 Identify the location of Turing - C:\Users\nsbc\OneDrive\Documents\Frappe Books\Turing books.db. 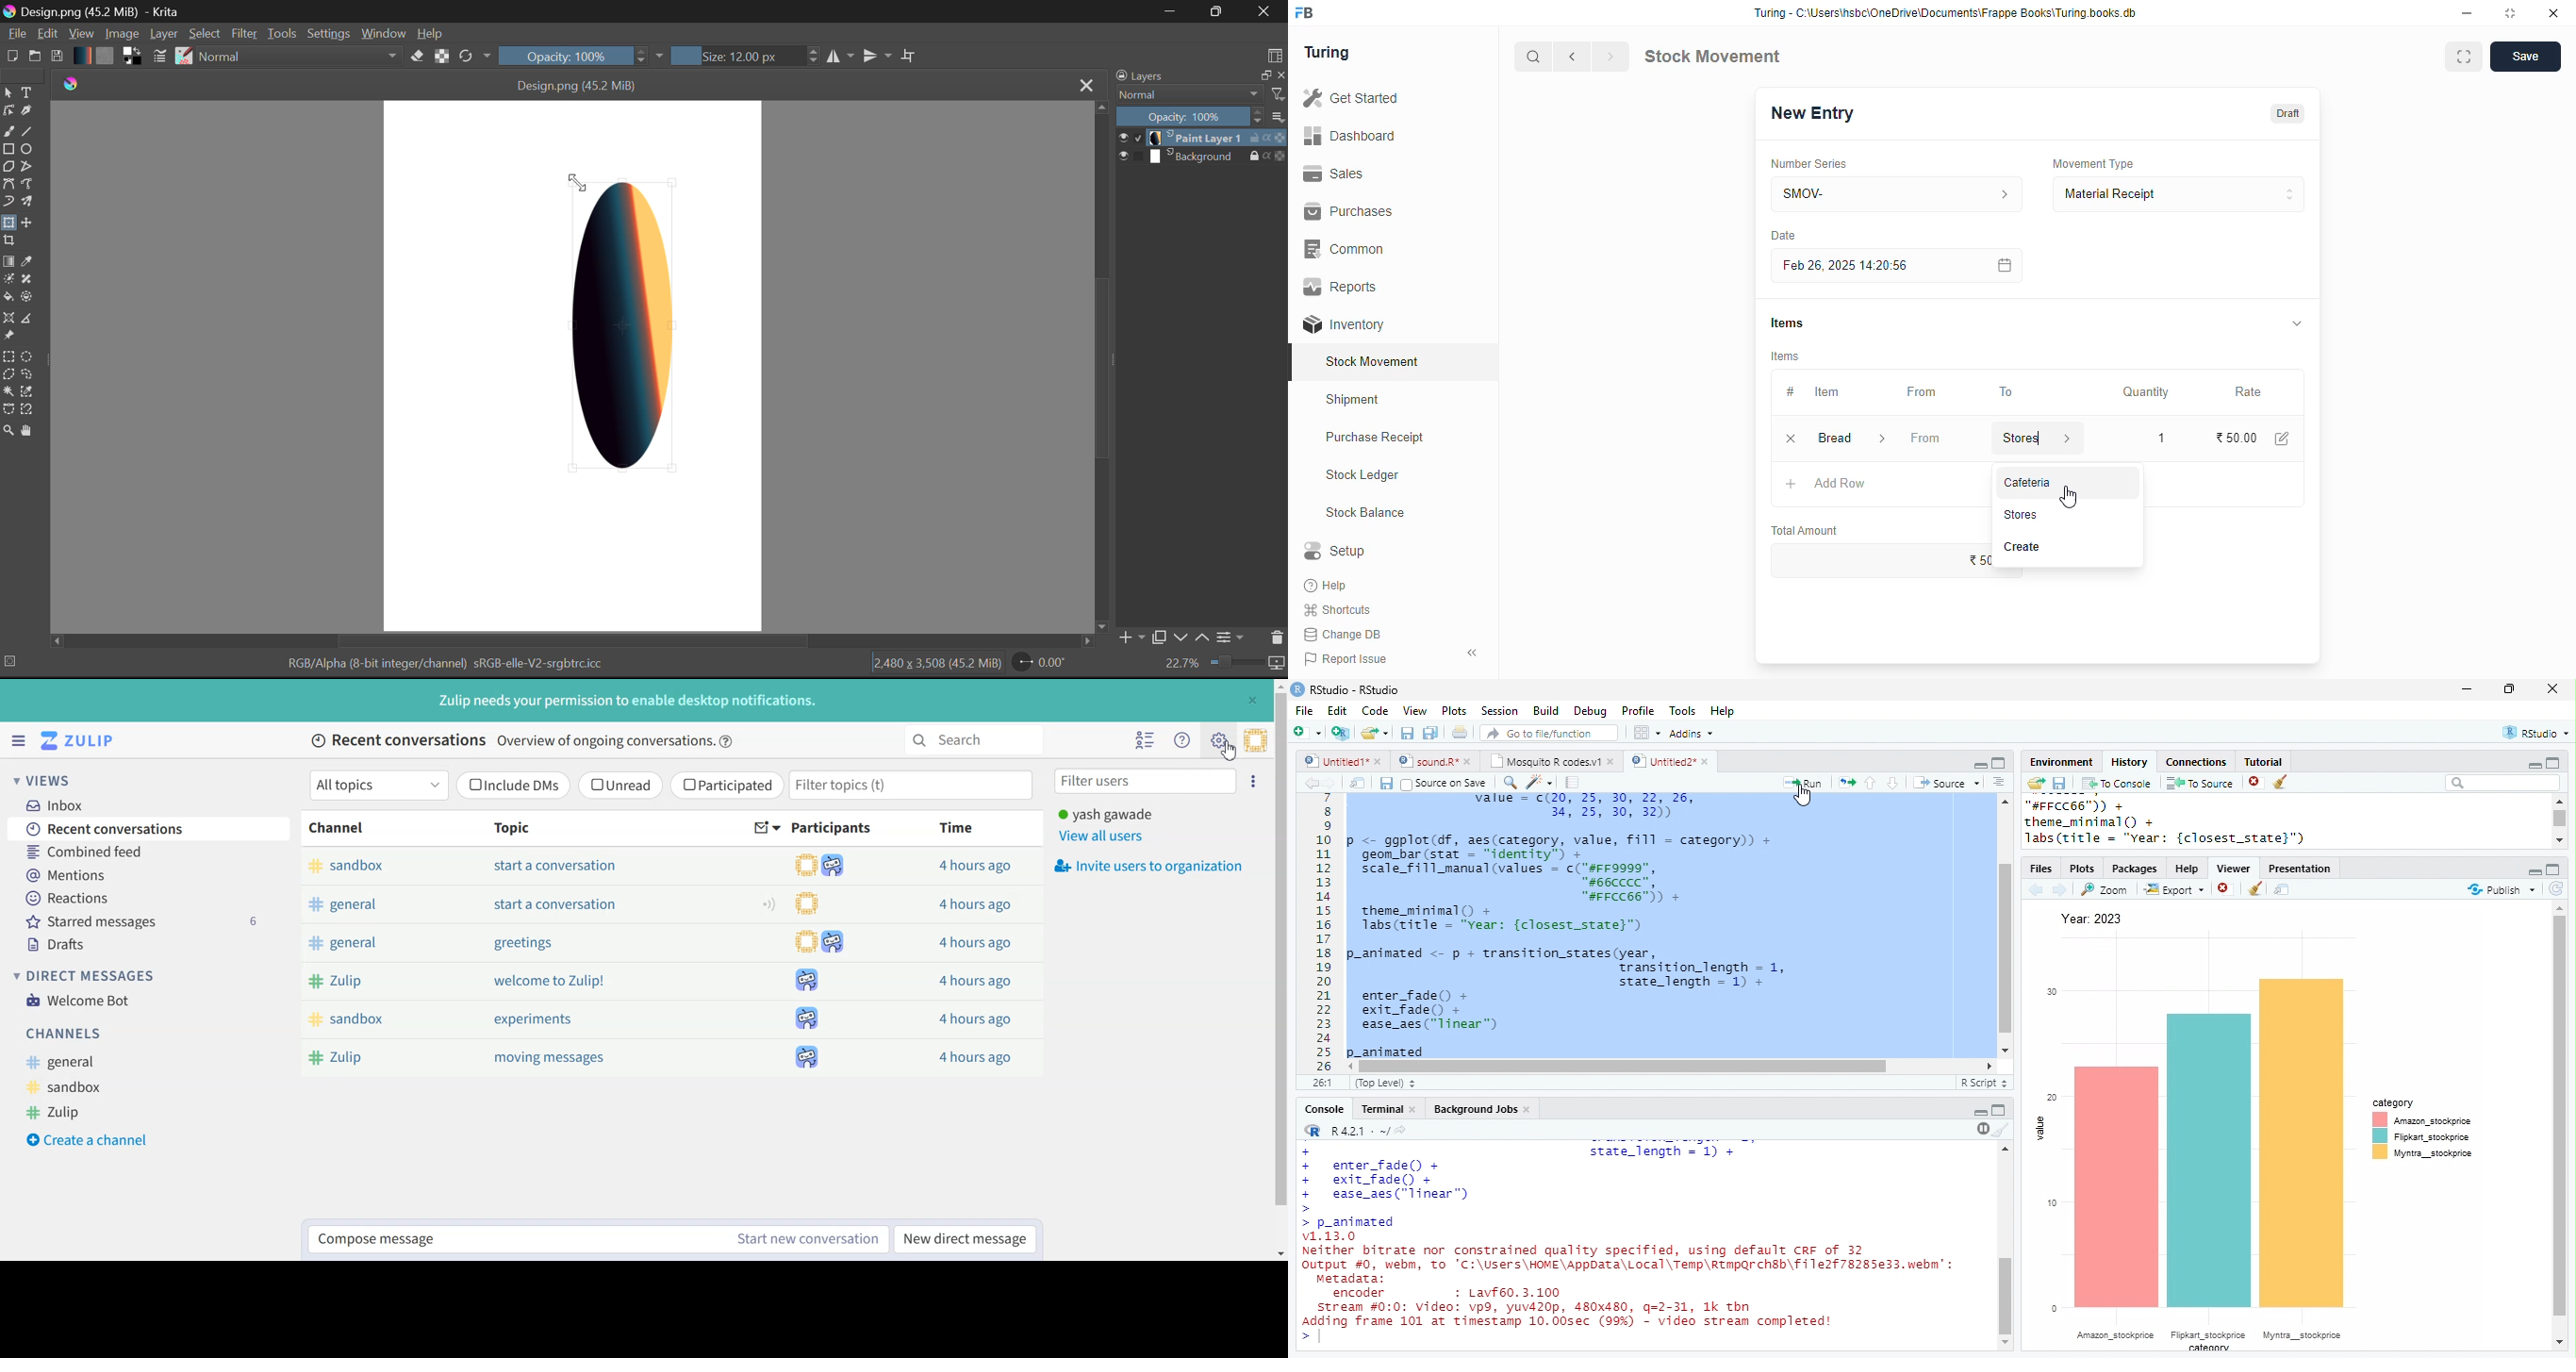
(1946, 13).